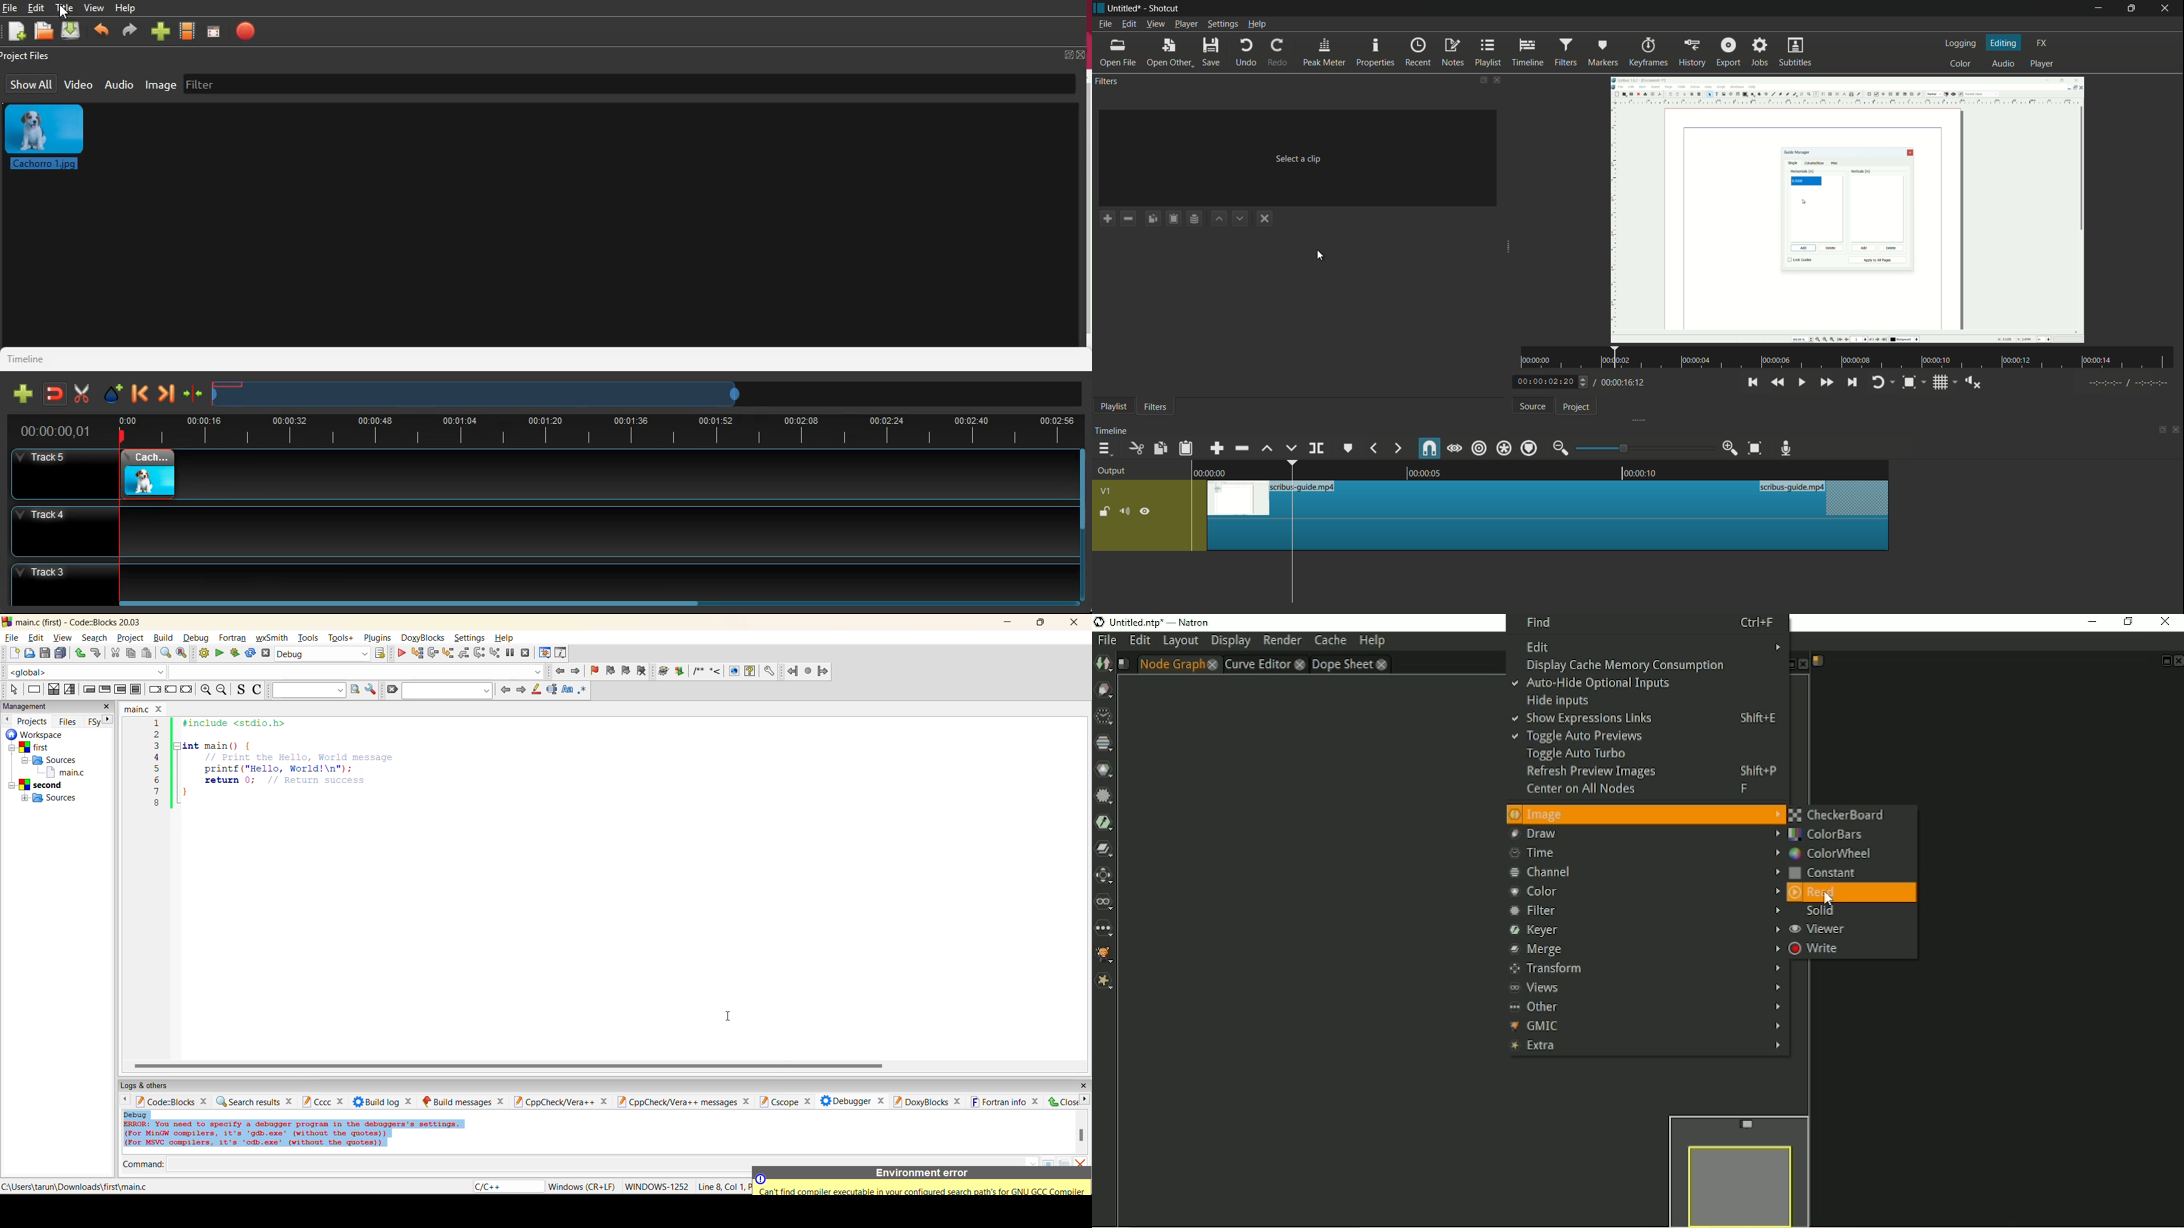 The image size is (2184, 1232). What do you see at coordinates (80, 653) in the screenshot?
I see `redo` at bounding box center [80, 653].